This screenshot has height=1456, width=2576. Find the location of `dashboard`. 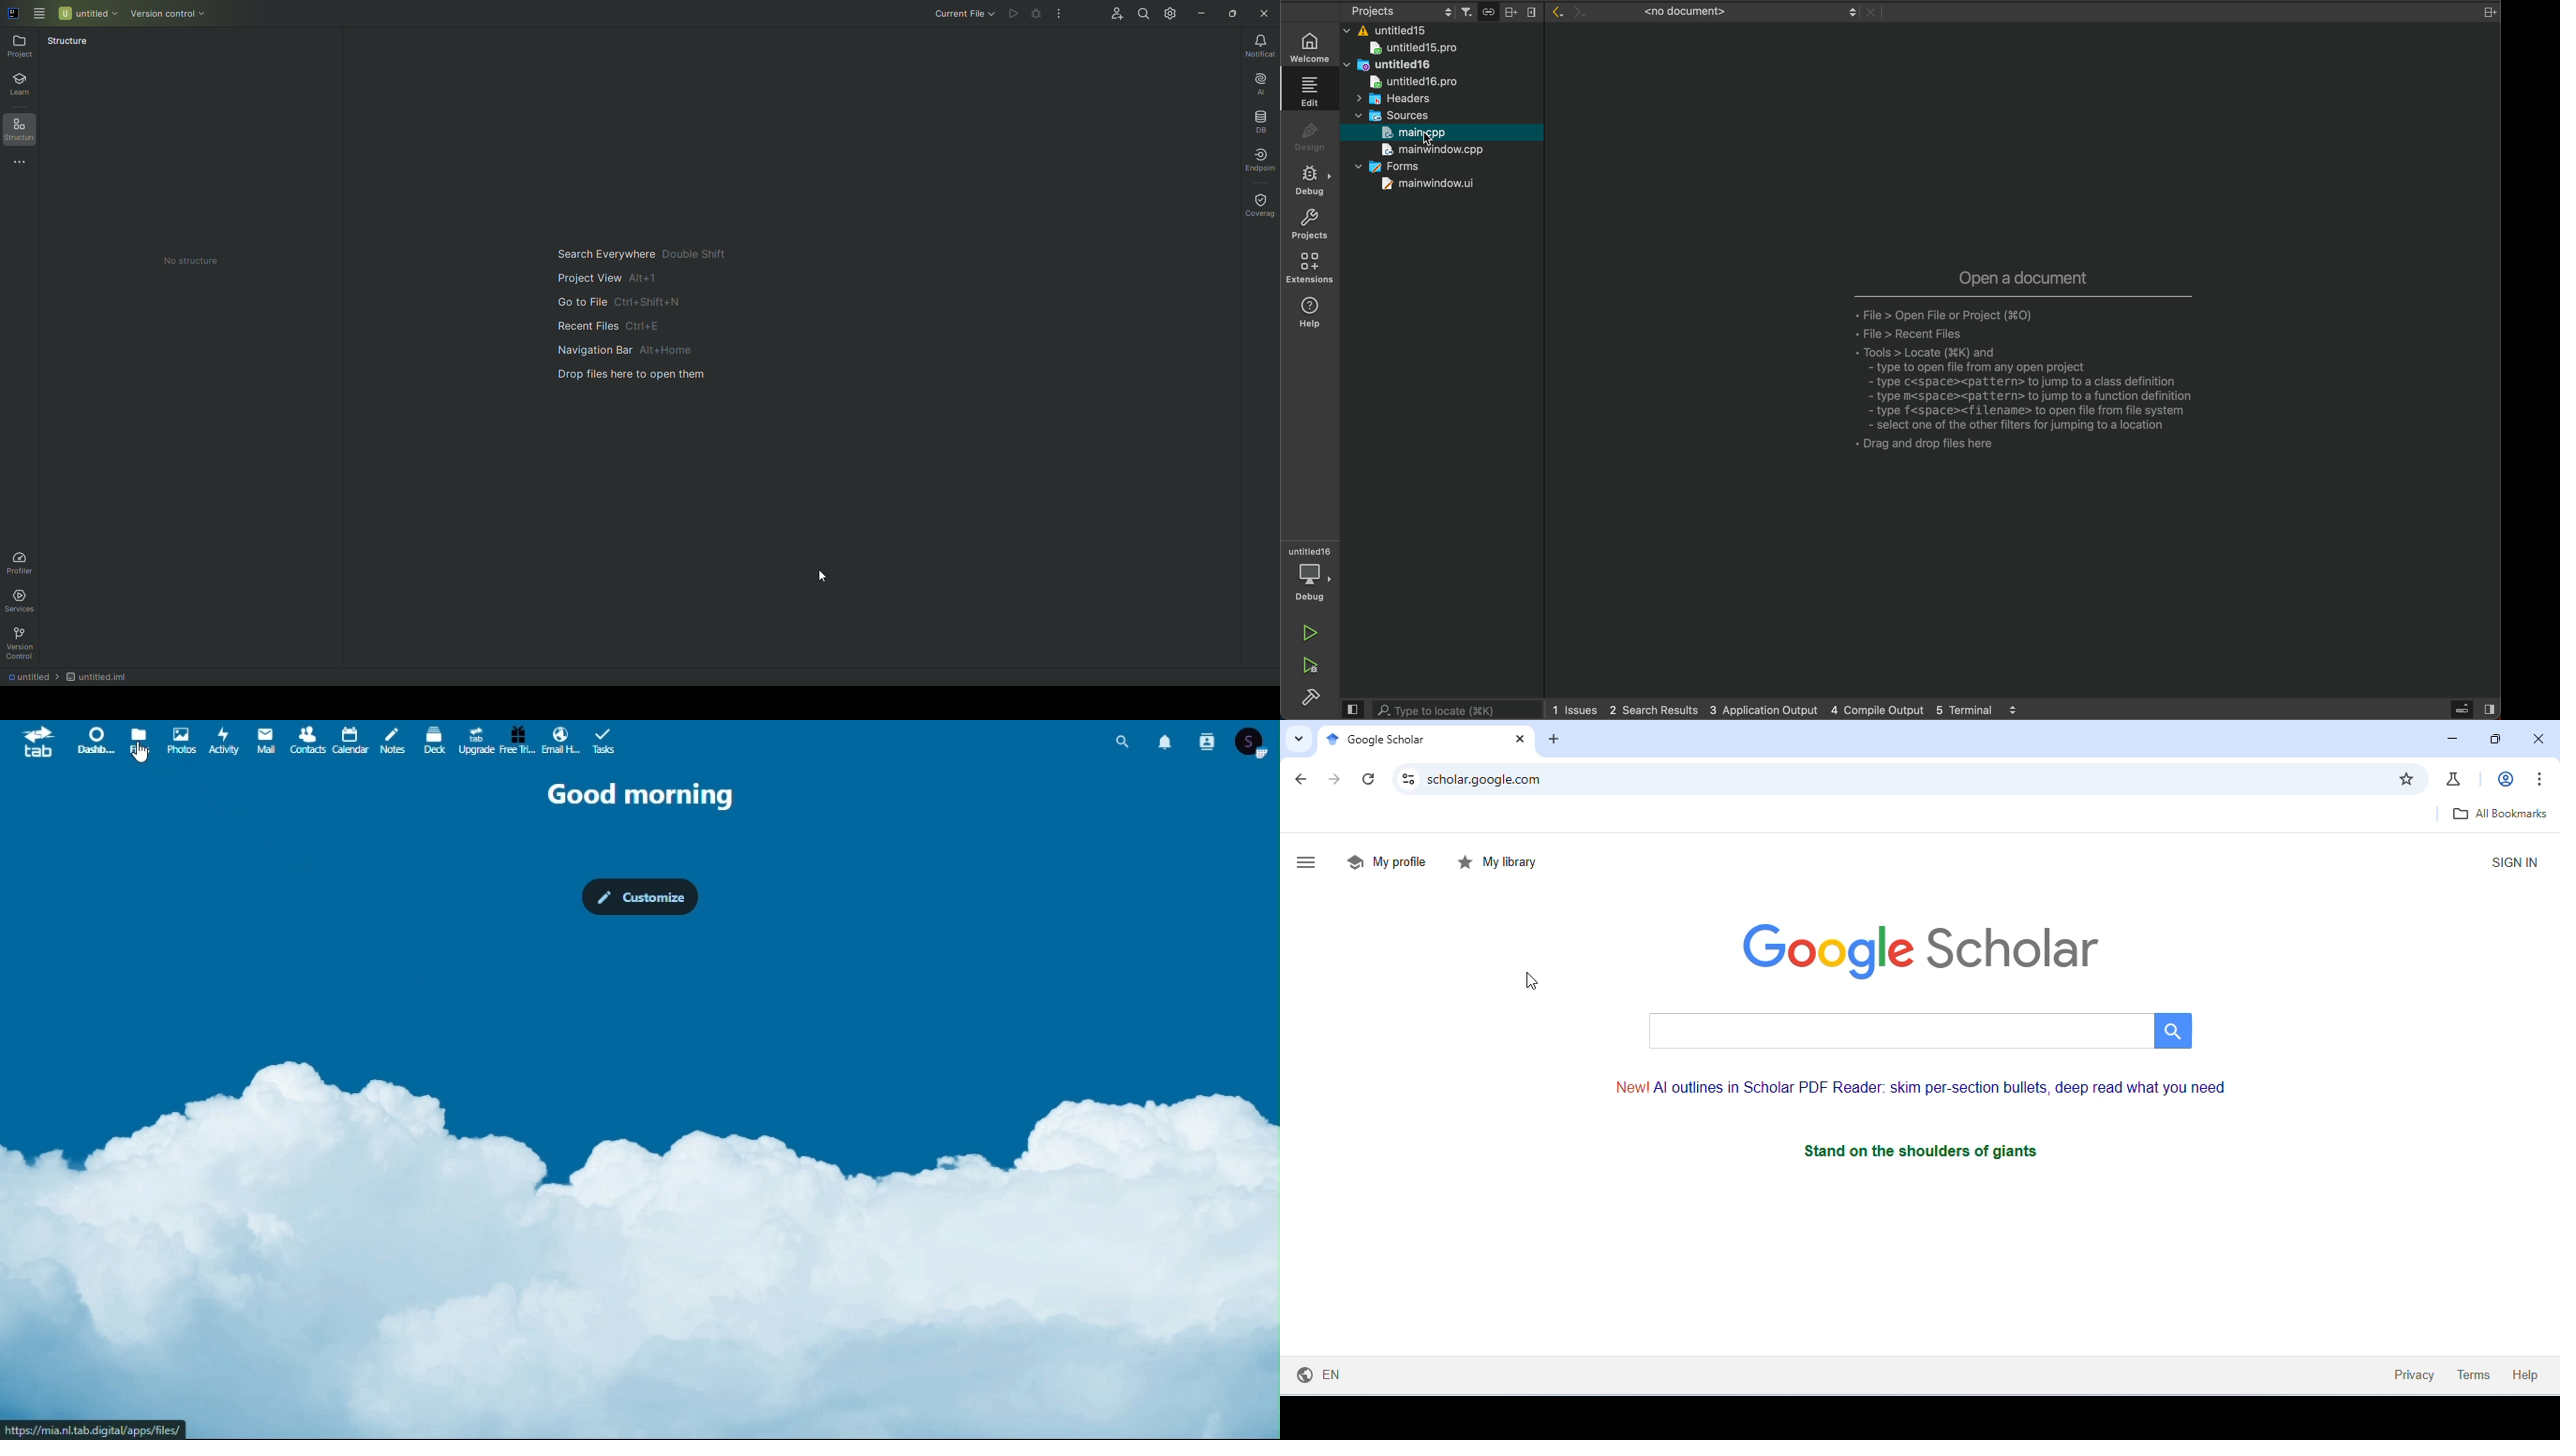

dashboard is located at coordinates (95, 741).